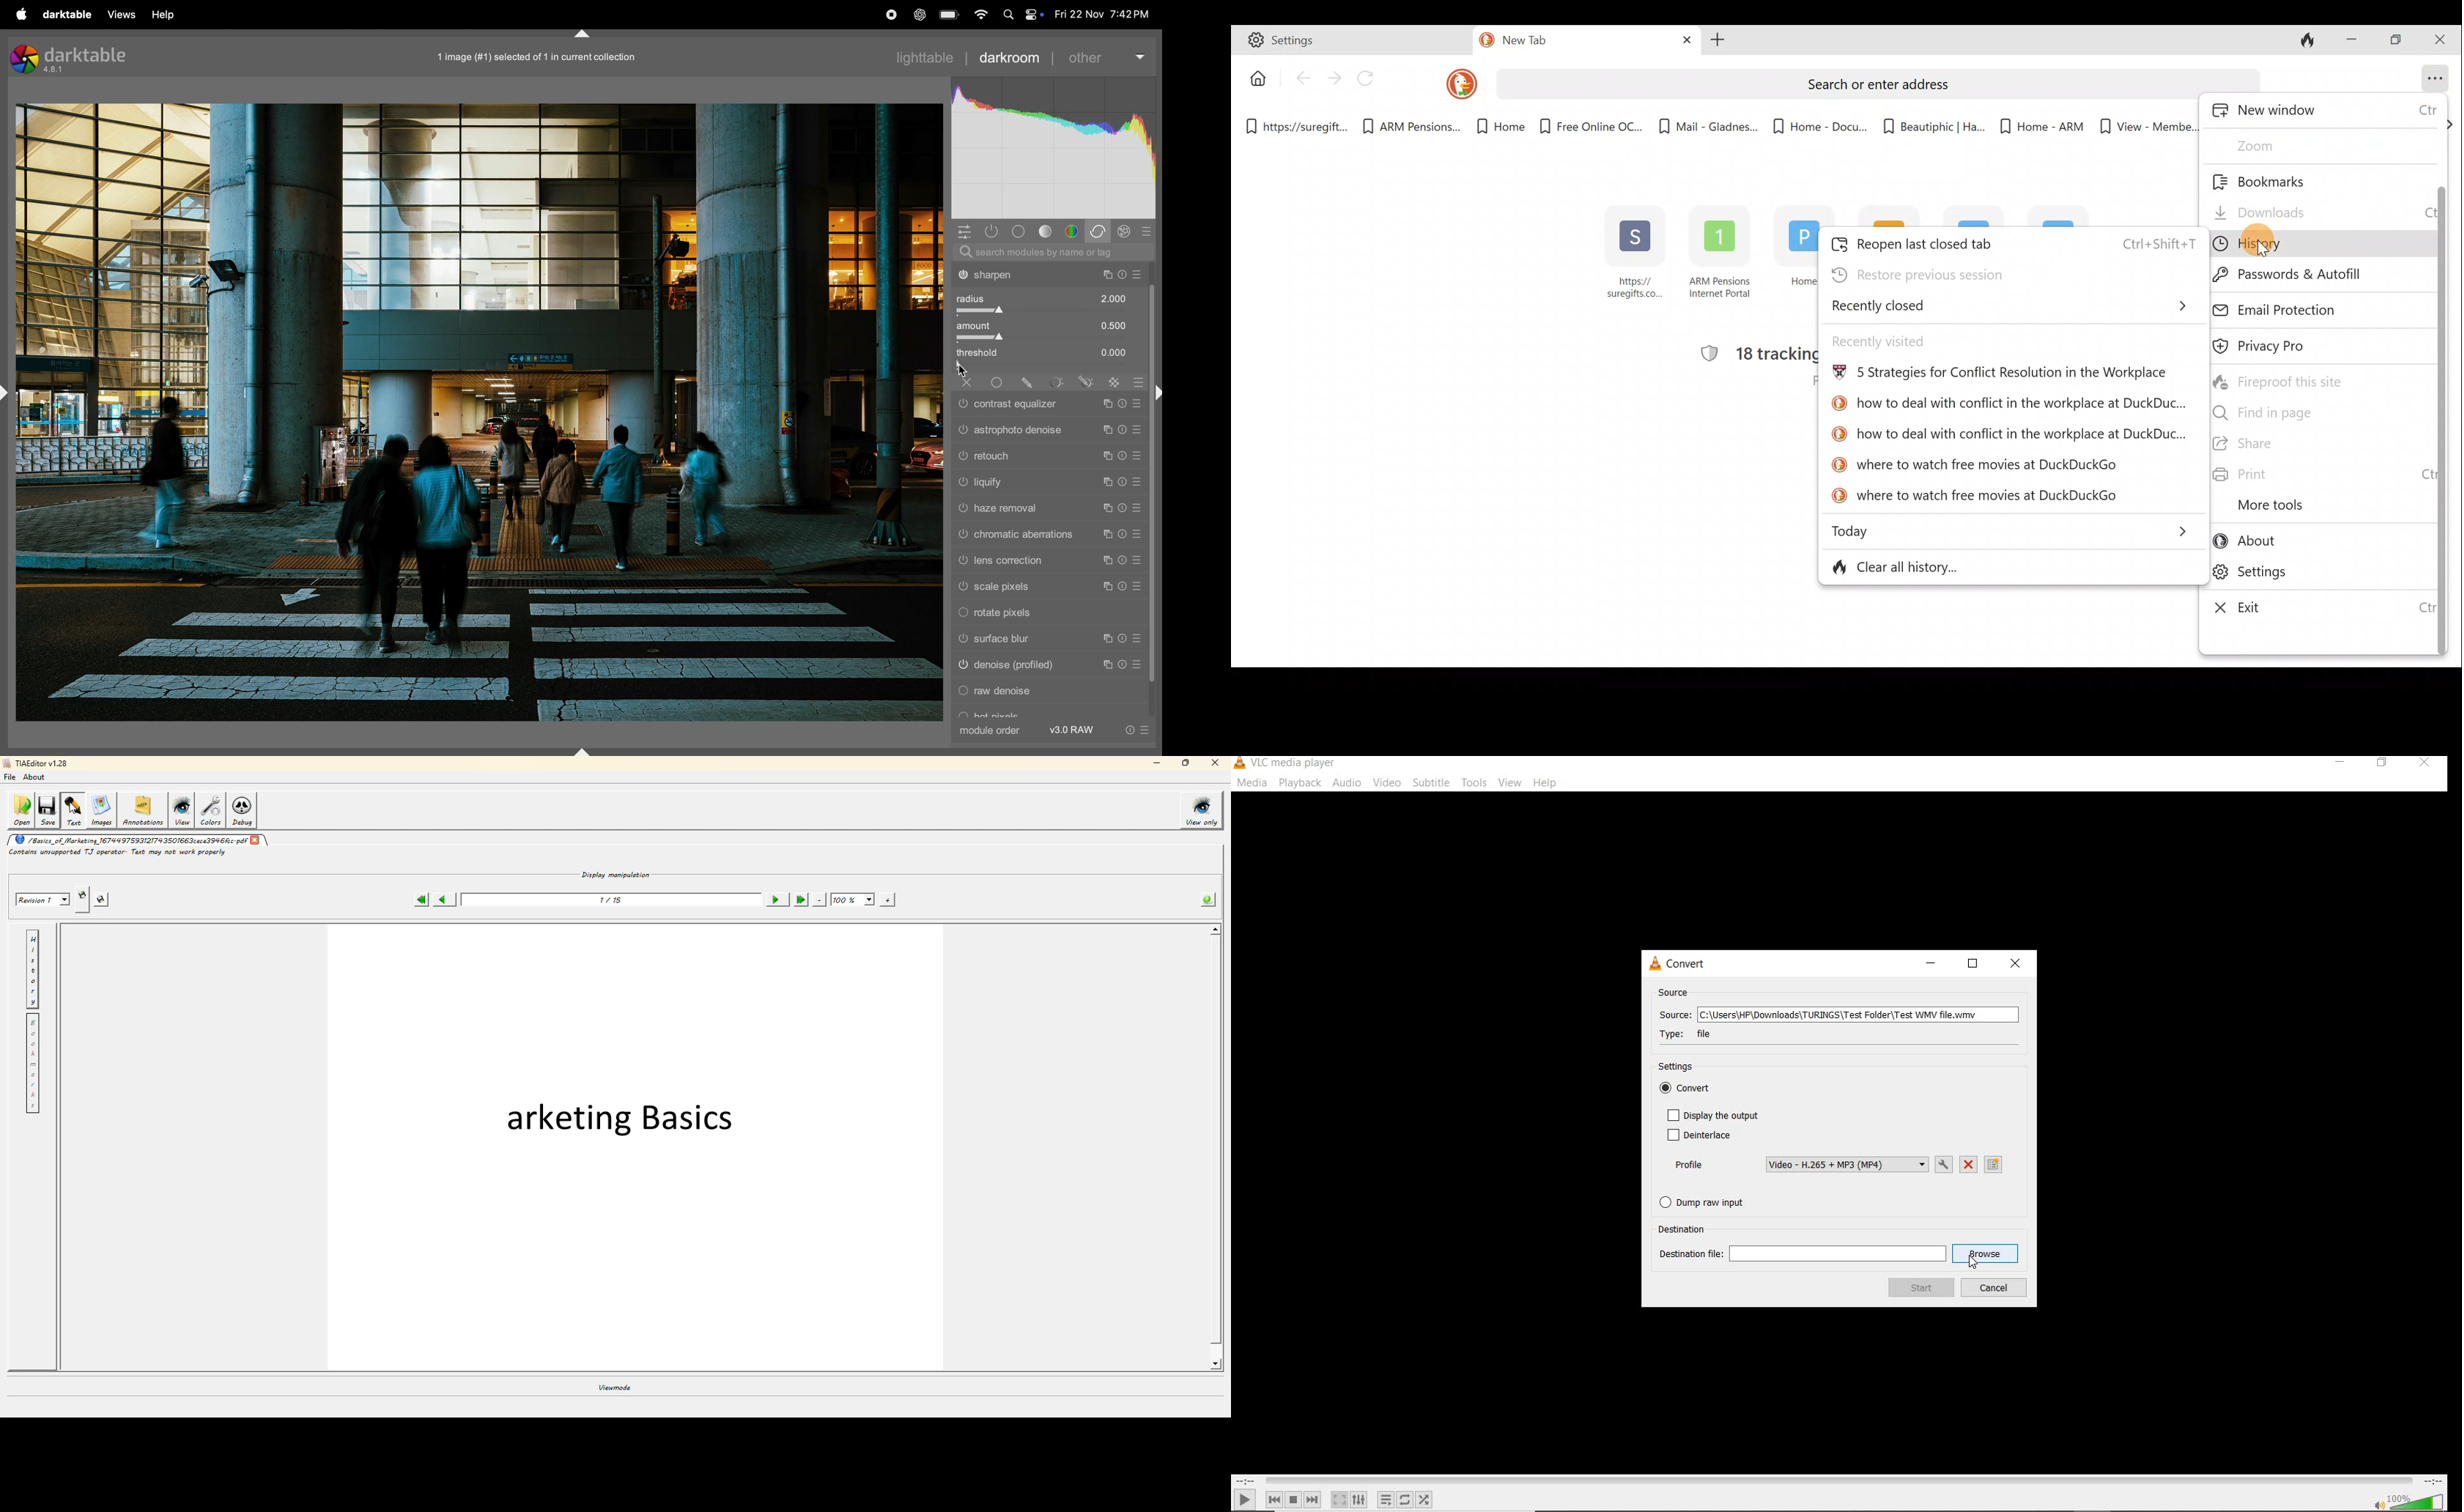 This screenshot has height=1512, width=2464. What do you see at coordinates (1156, 392) in the screenshot?
I see `shift+ctrl+r` at bounding box center [1156, 392].